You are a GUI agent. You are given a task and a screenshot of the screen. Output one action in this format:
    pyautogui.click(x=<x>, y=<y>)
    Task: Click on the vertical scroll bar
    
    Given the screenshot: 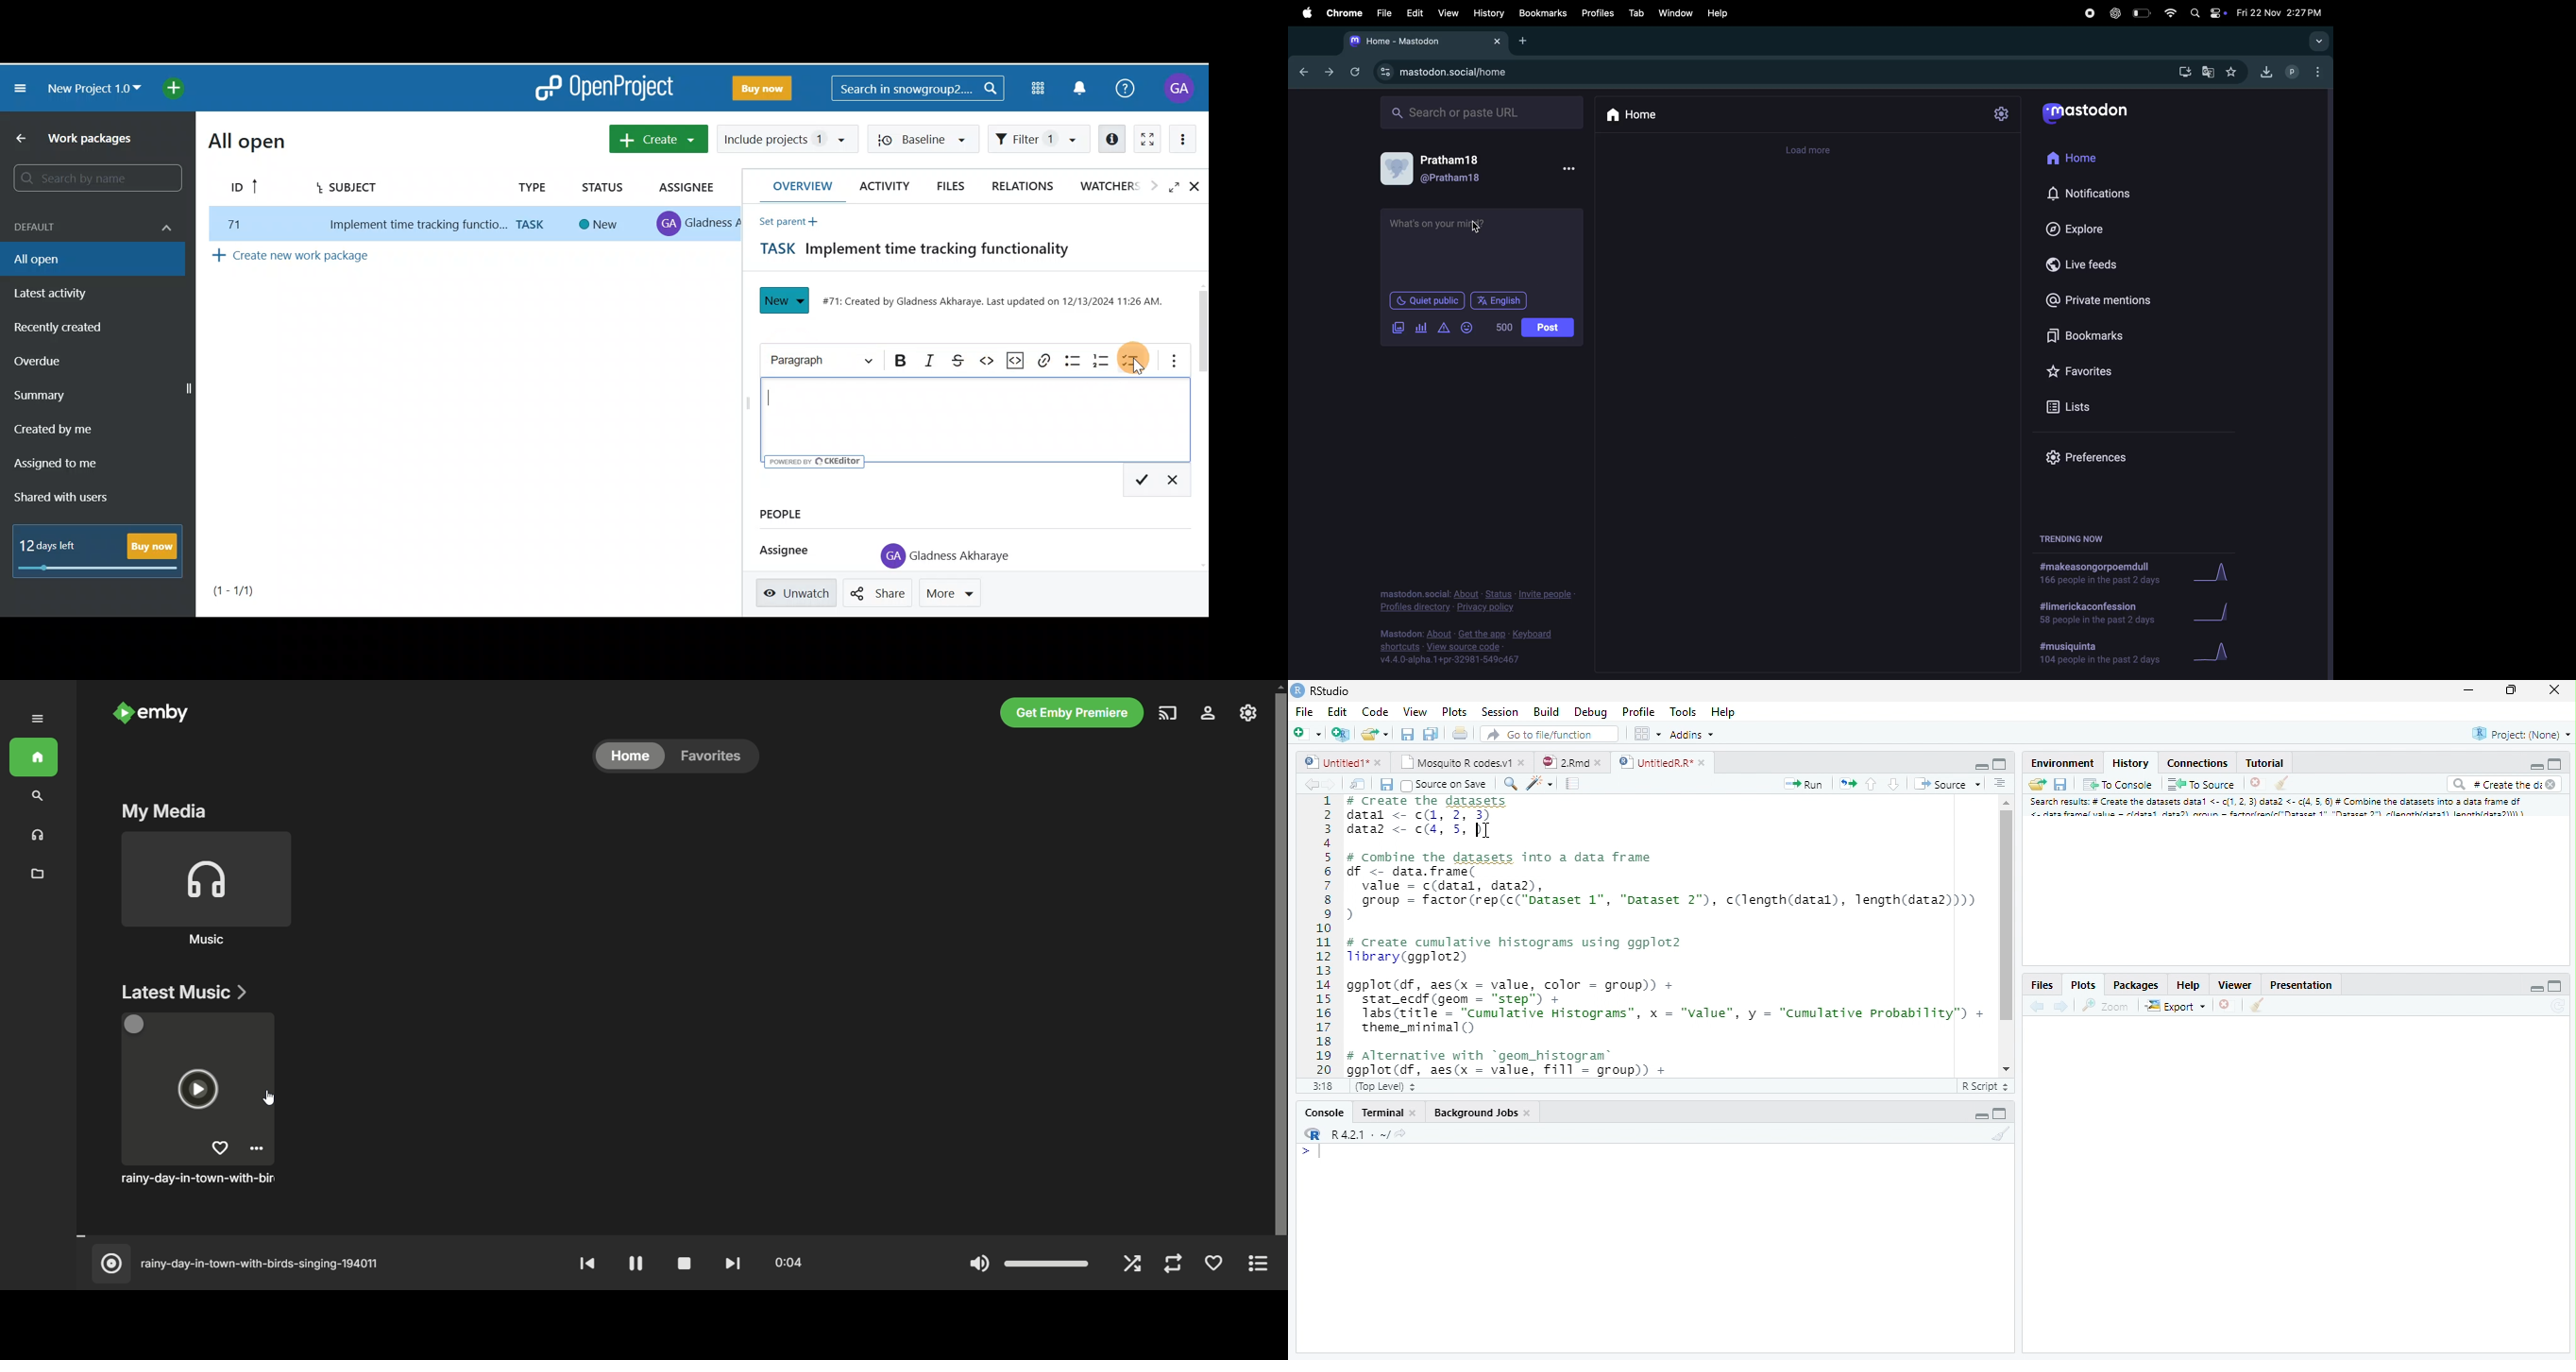 What is the action you would take?
    pyautogui.click(x=1280, y=960)
    